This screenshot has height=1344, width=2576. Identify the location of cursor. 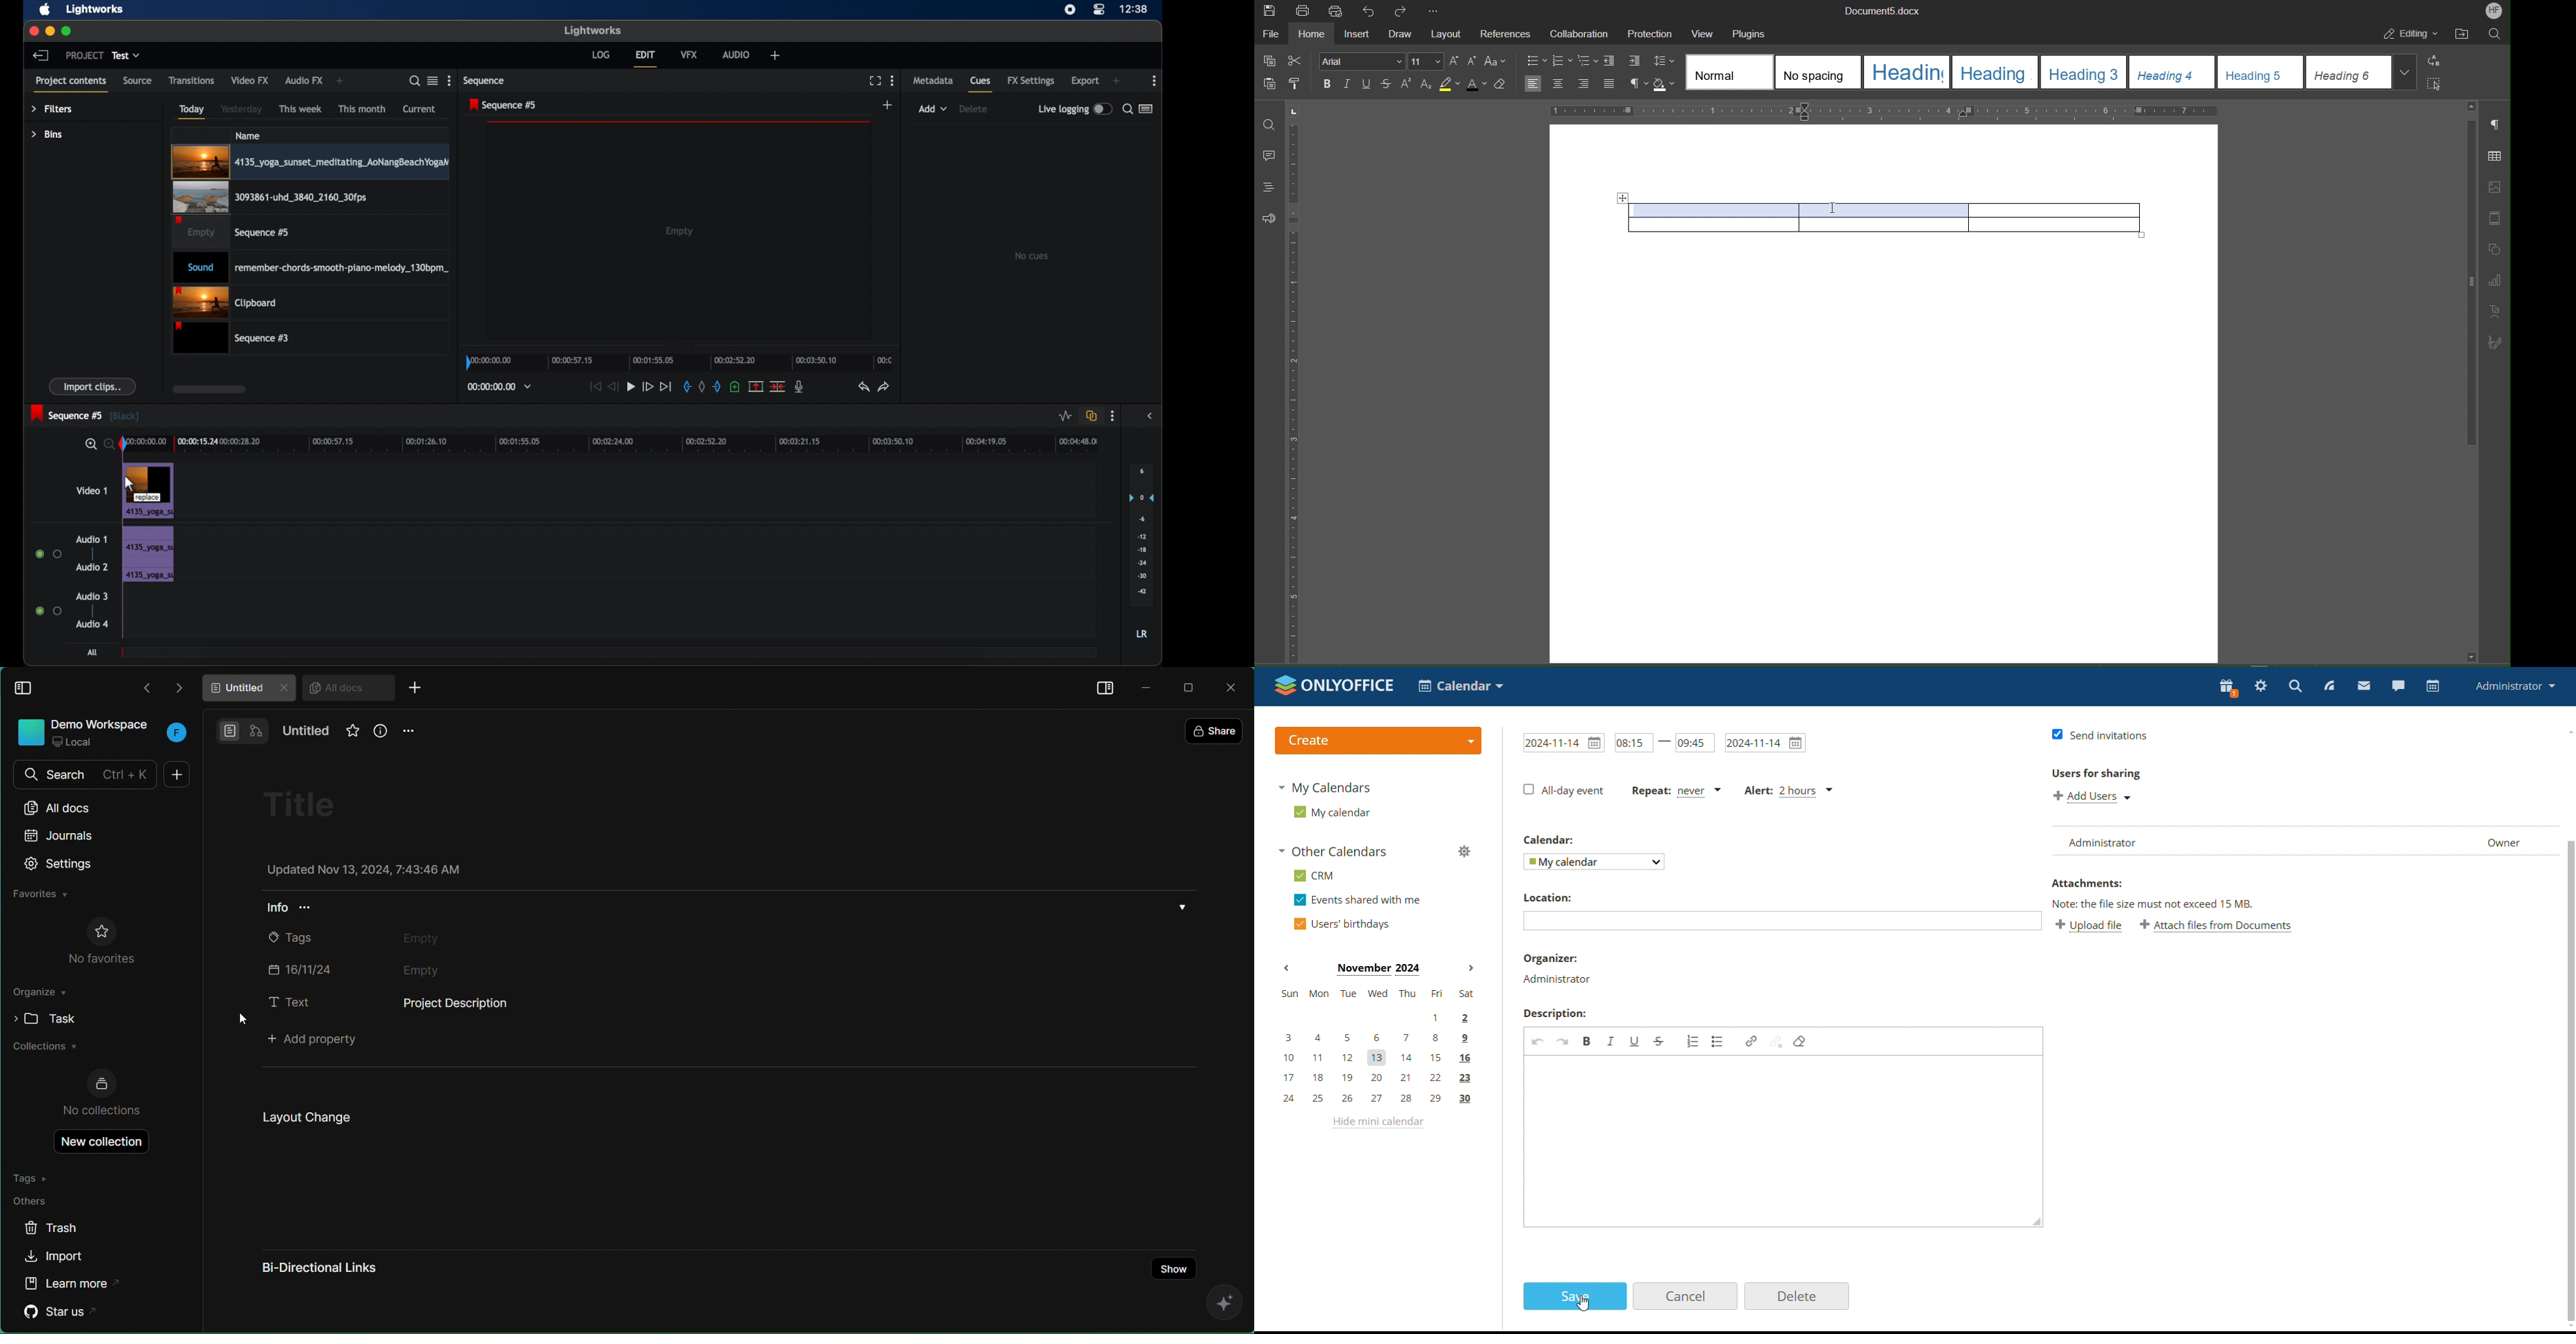
(237, 1021).